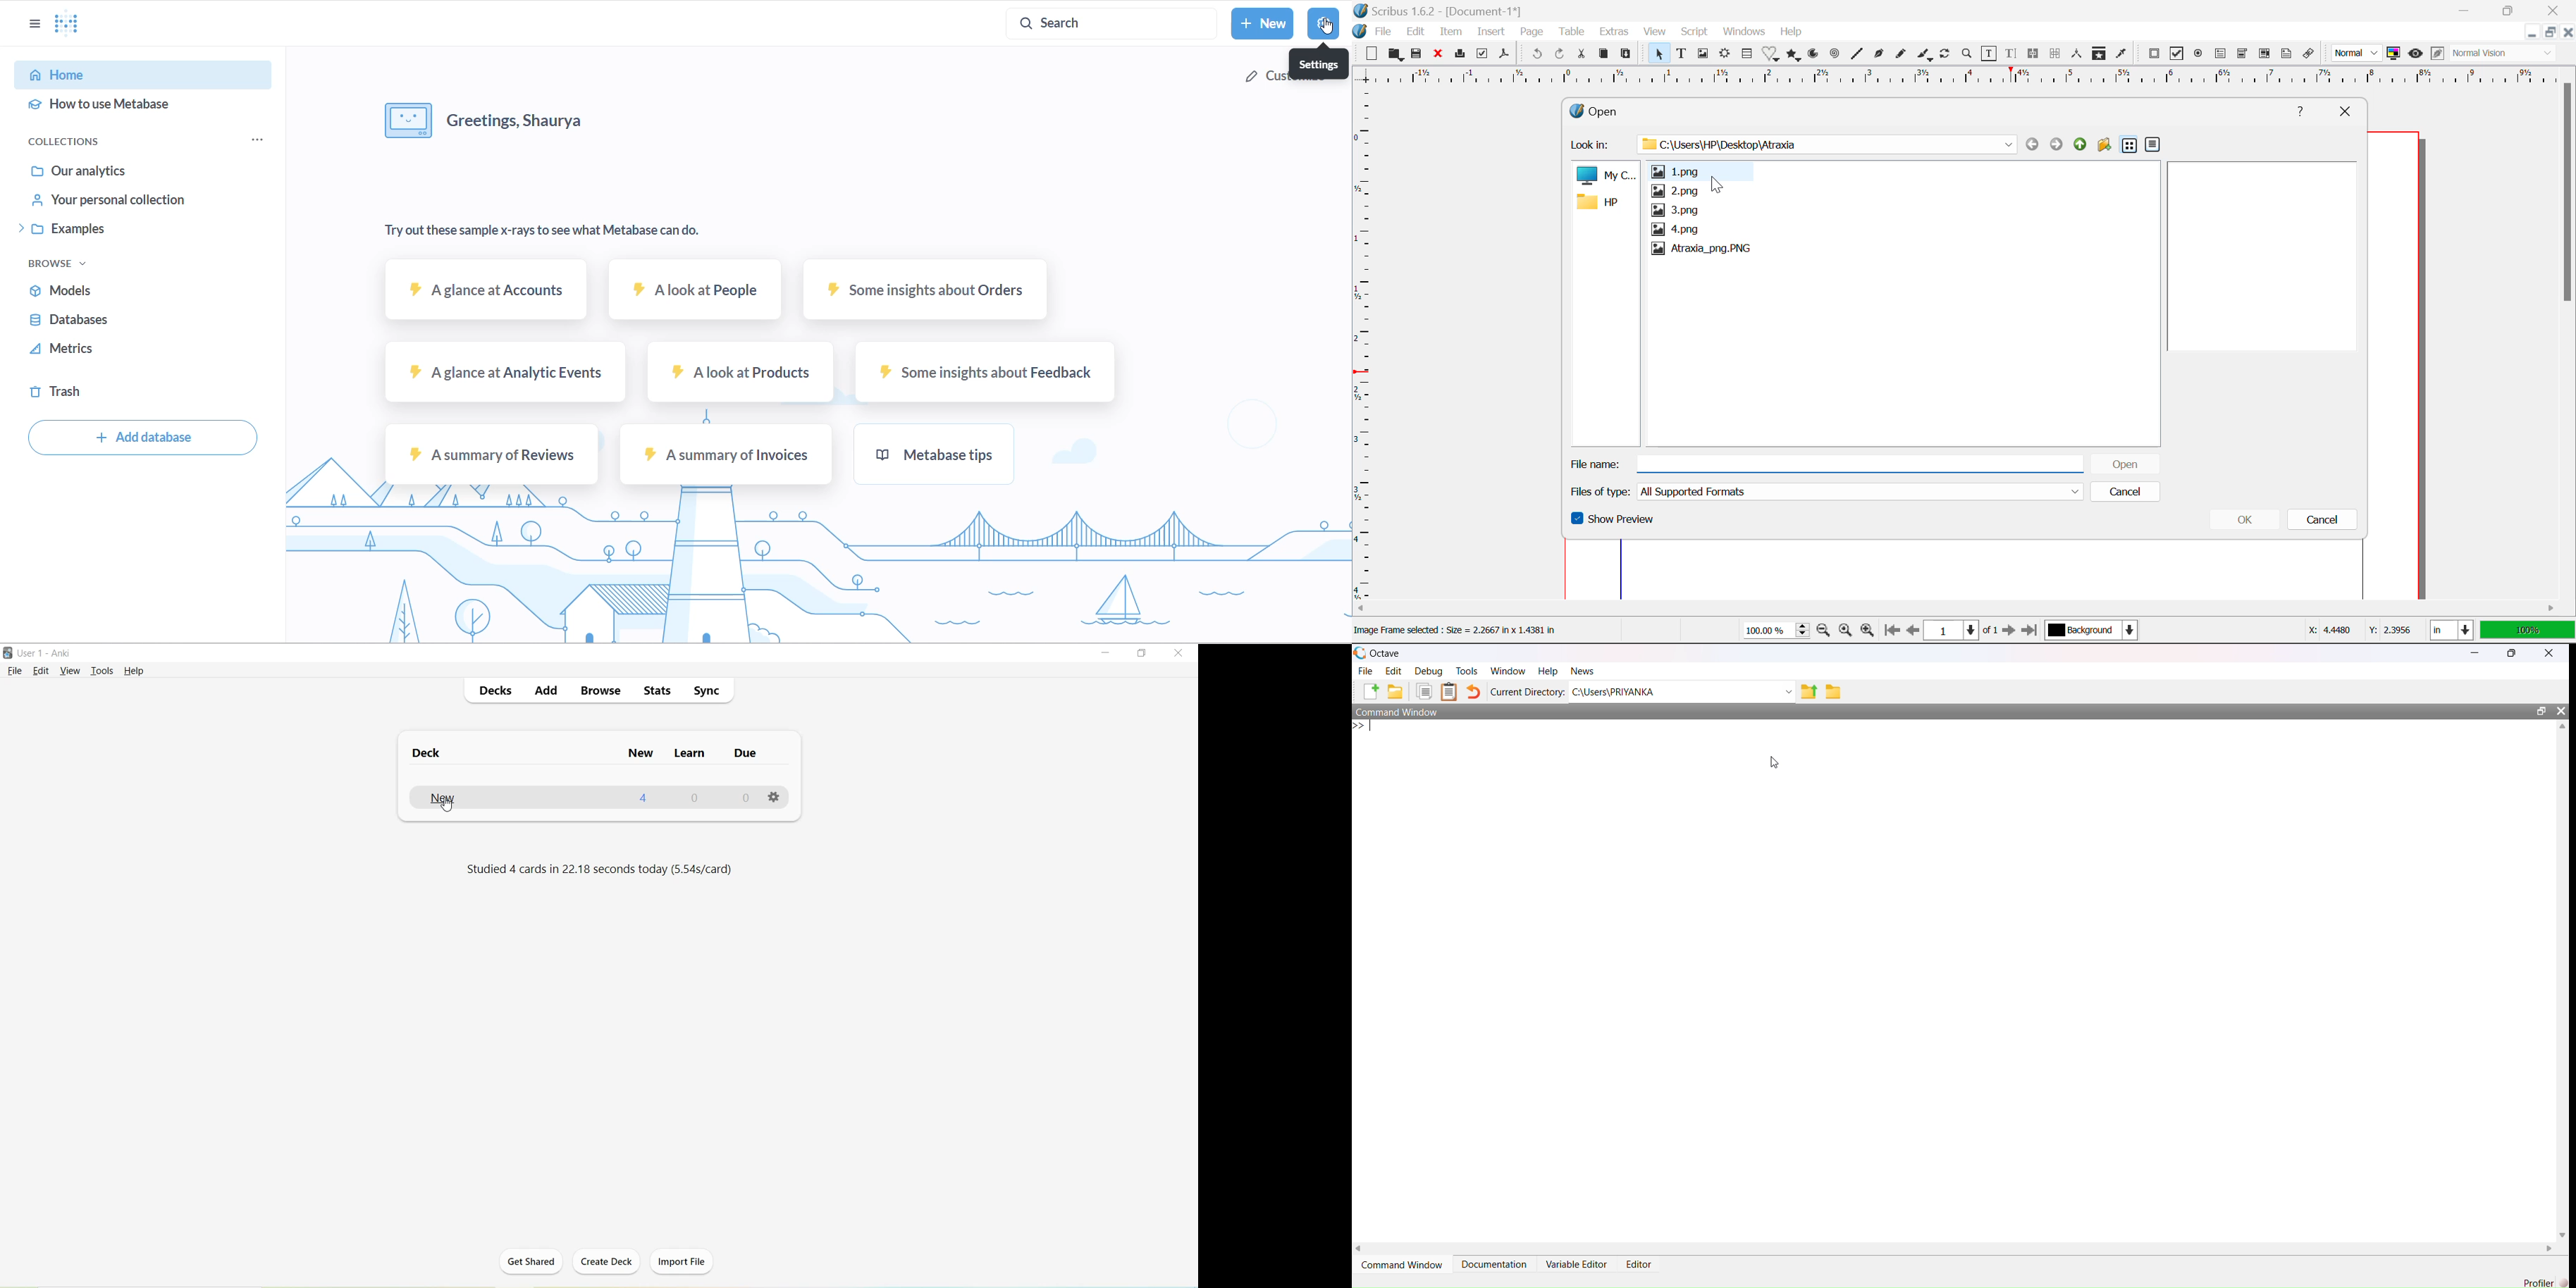 Image resolution: width=2576 pixels, height=1288 pixels. What do you see at coordinates (1359, 32) in the screenshot?
I see `Scribus Logo` at bounding box center [1359, 32].